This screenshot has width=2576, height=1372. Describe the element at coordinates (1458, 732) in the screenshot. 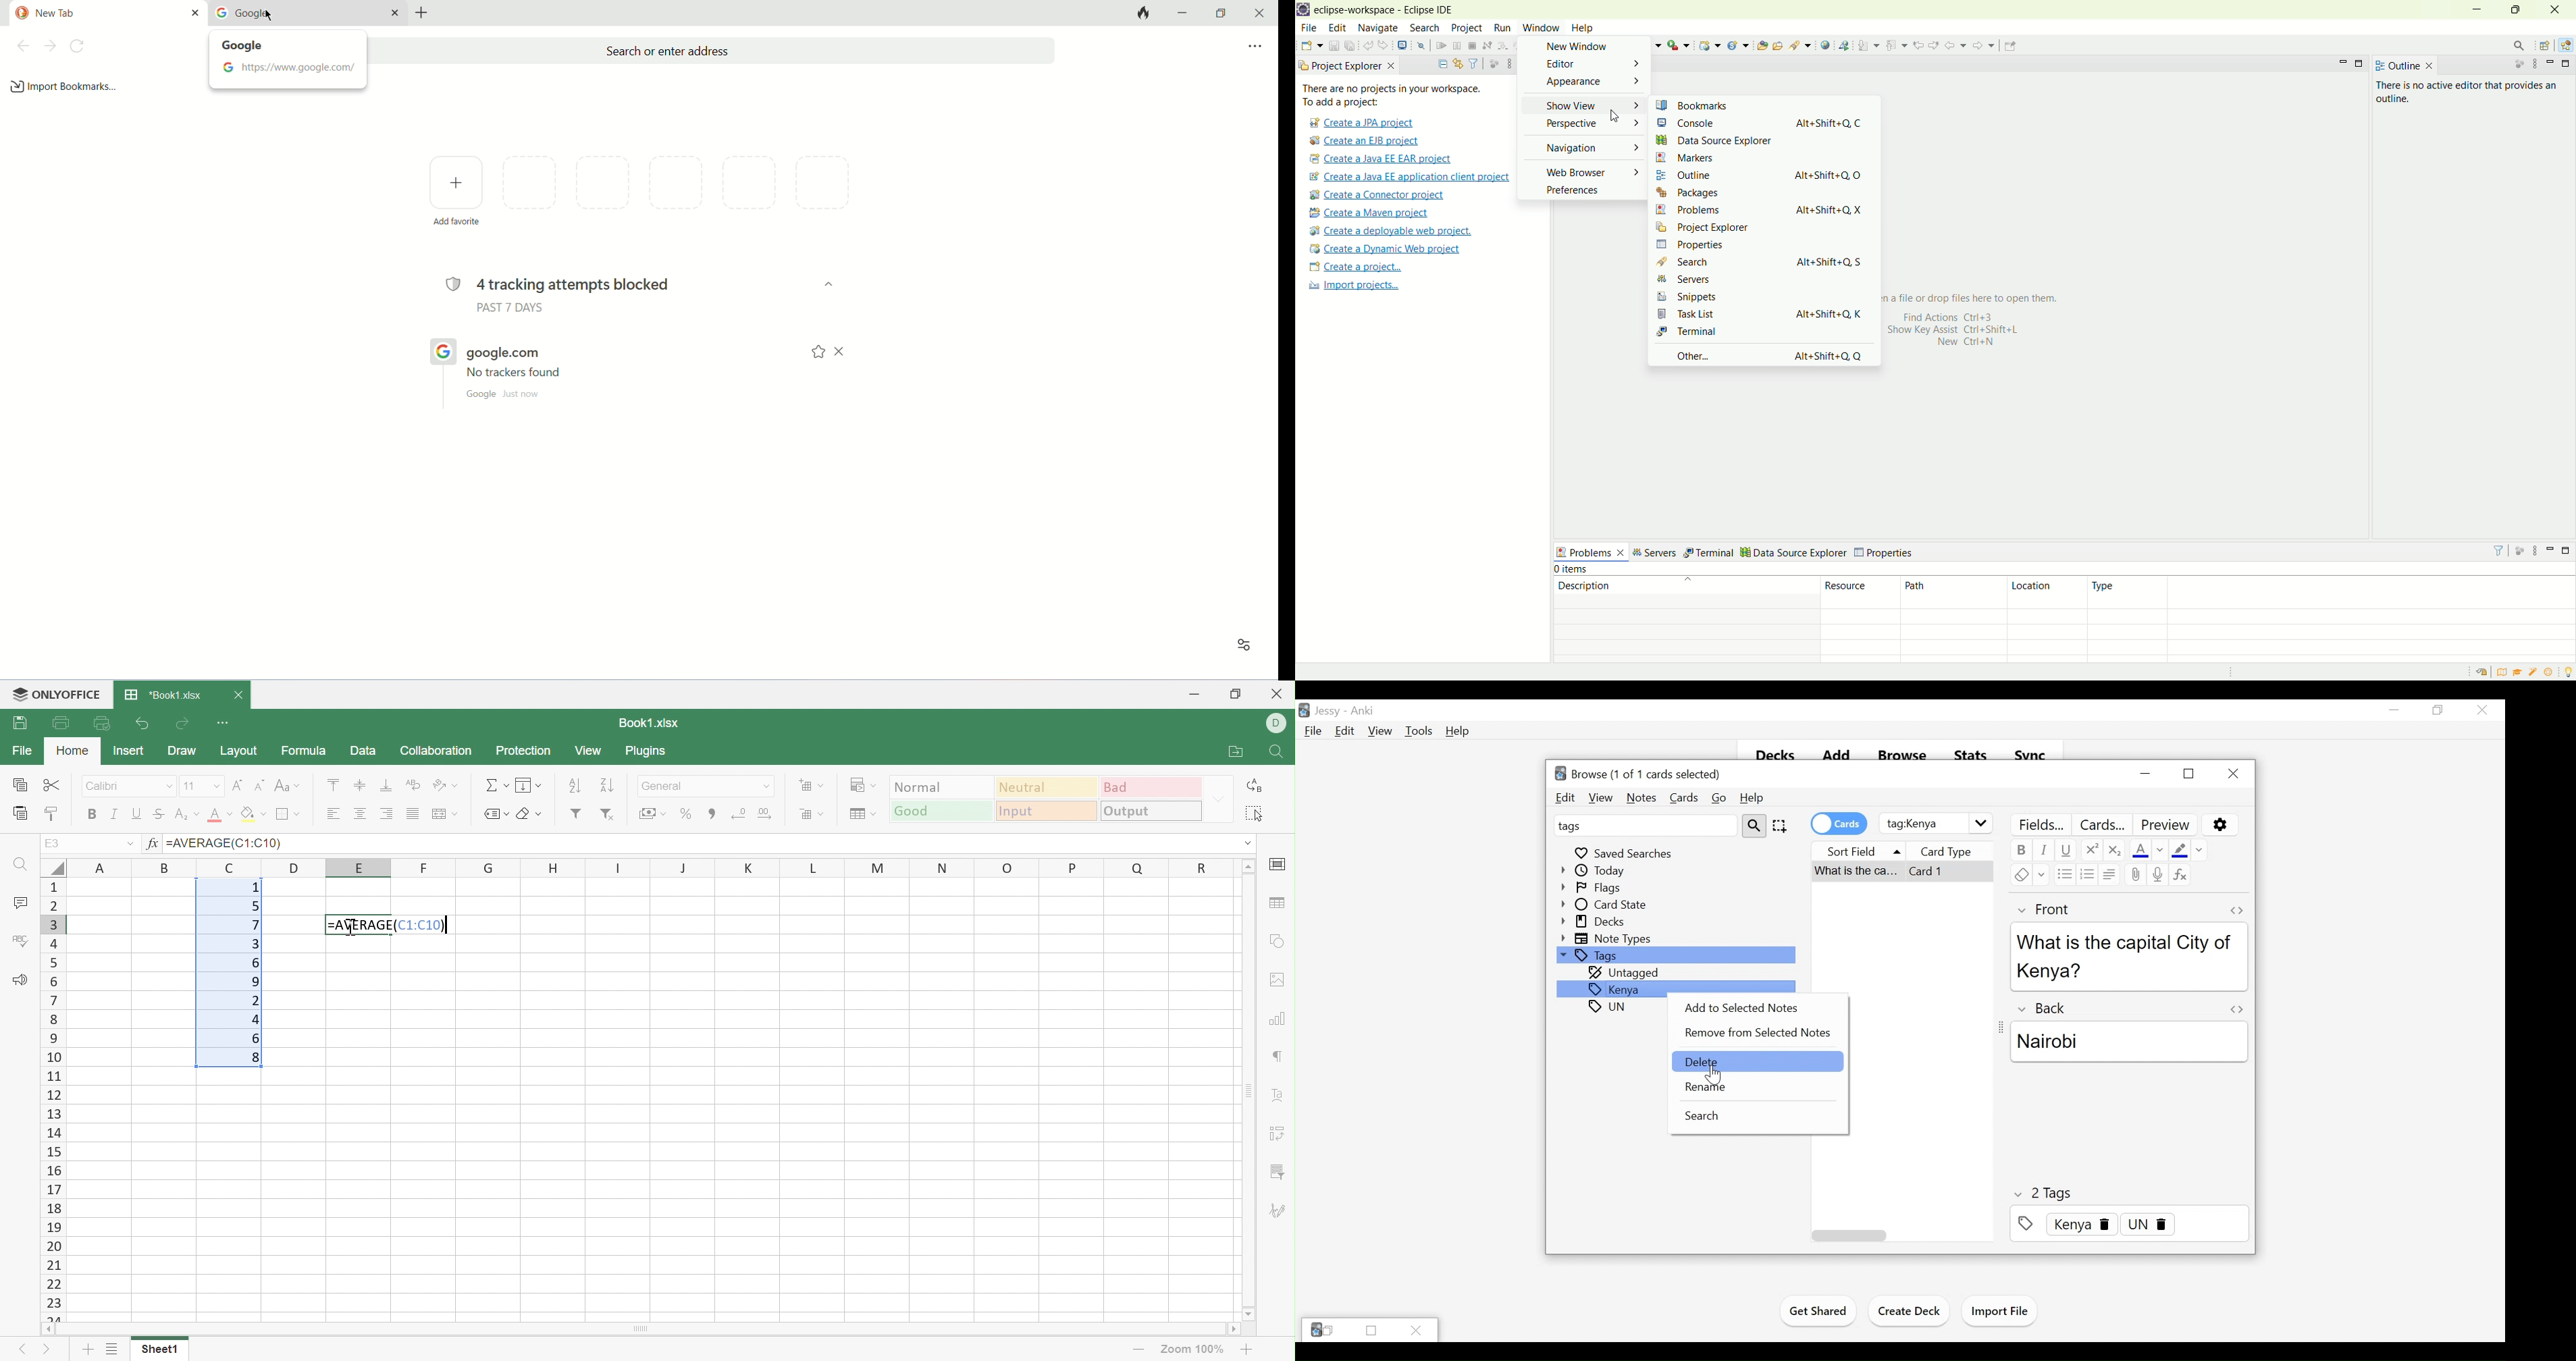

I see `Help` at that location.